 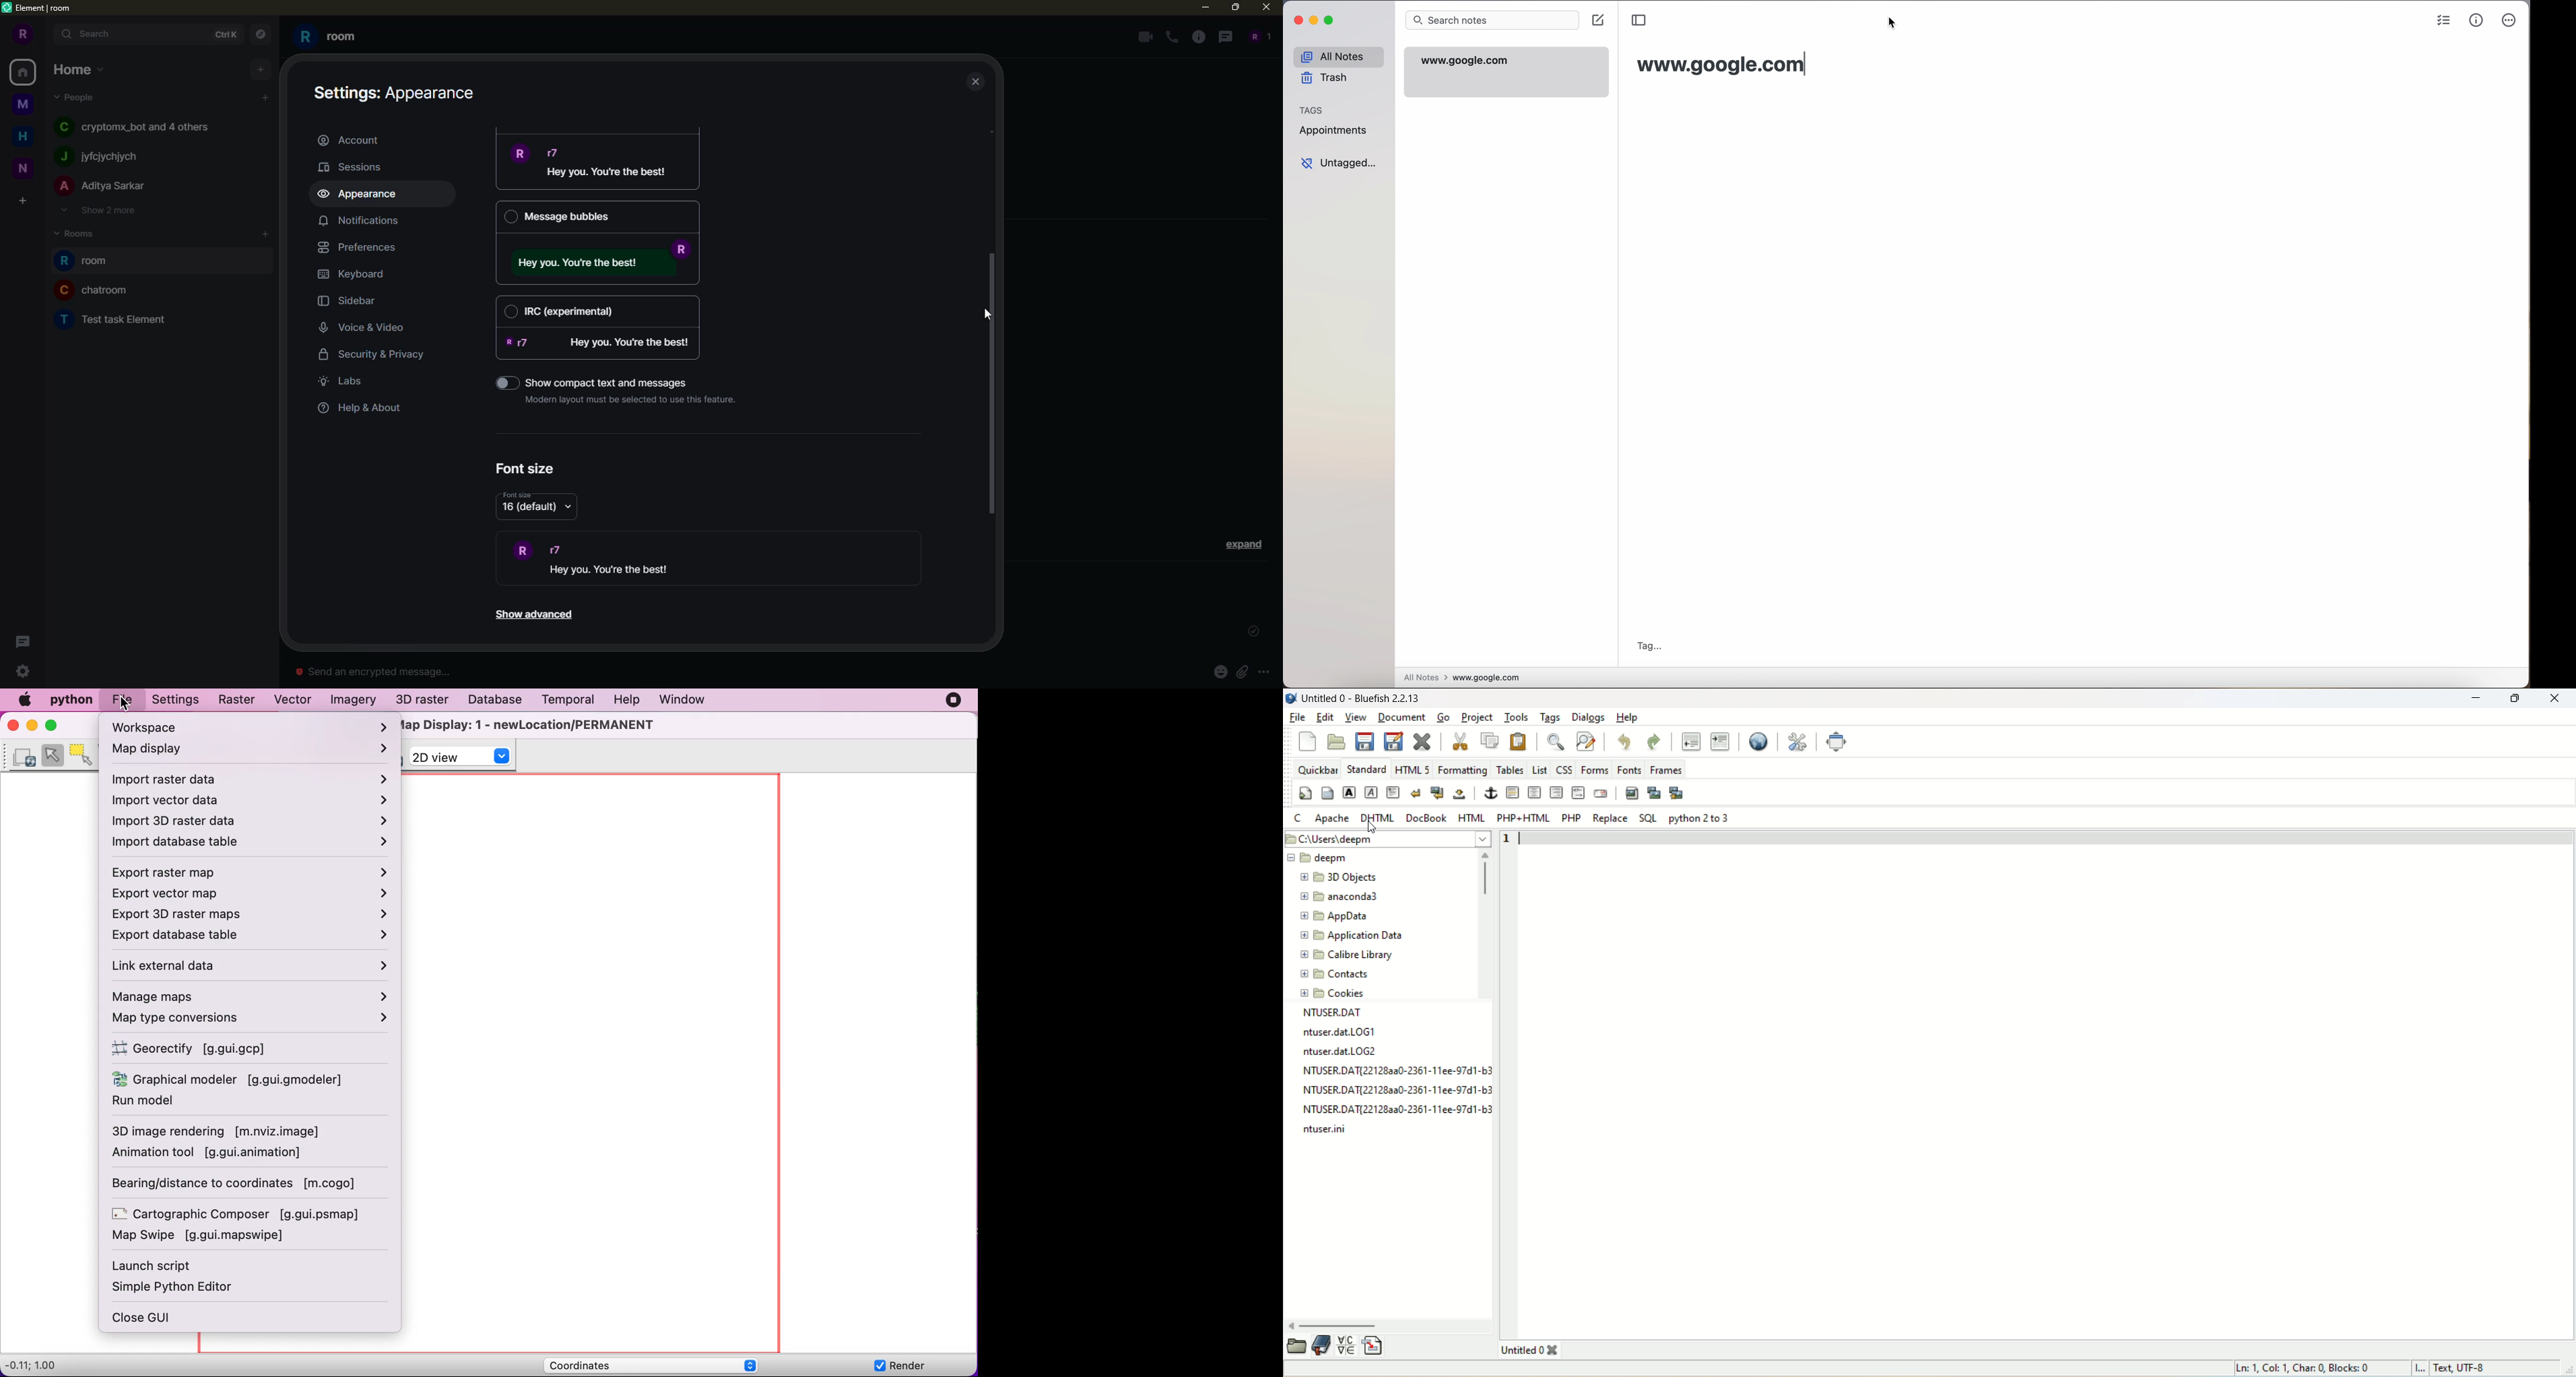 What do you see at coordinates (24, 105) in the screenshot?
I see `space` at bounding box center [24, 105].